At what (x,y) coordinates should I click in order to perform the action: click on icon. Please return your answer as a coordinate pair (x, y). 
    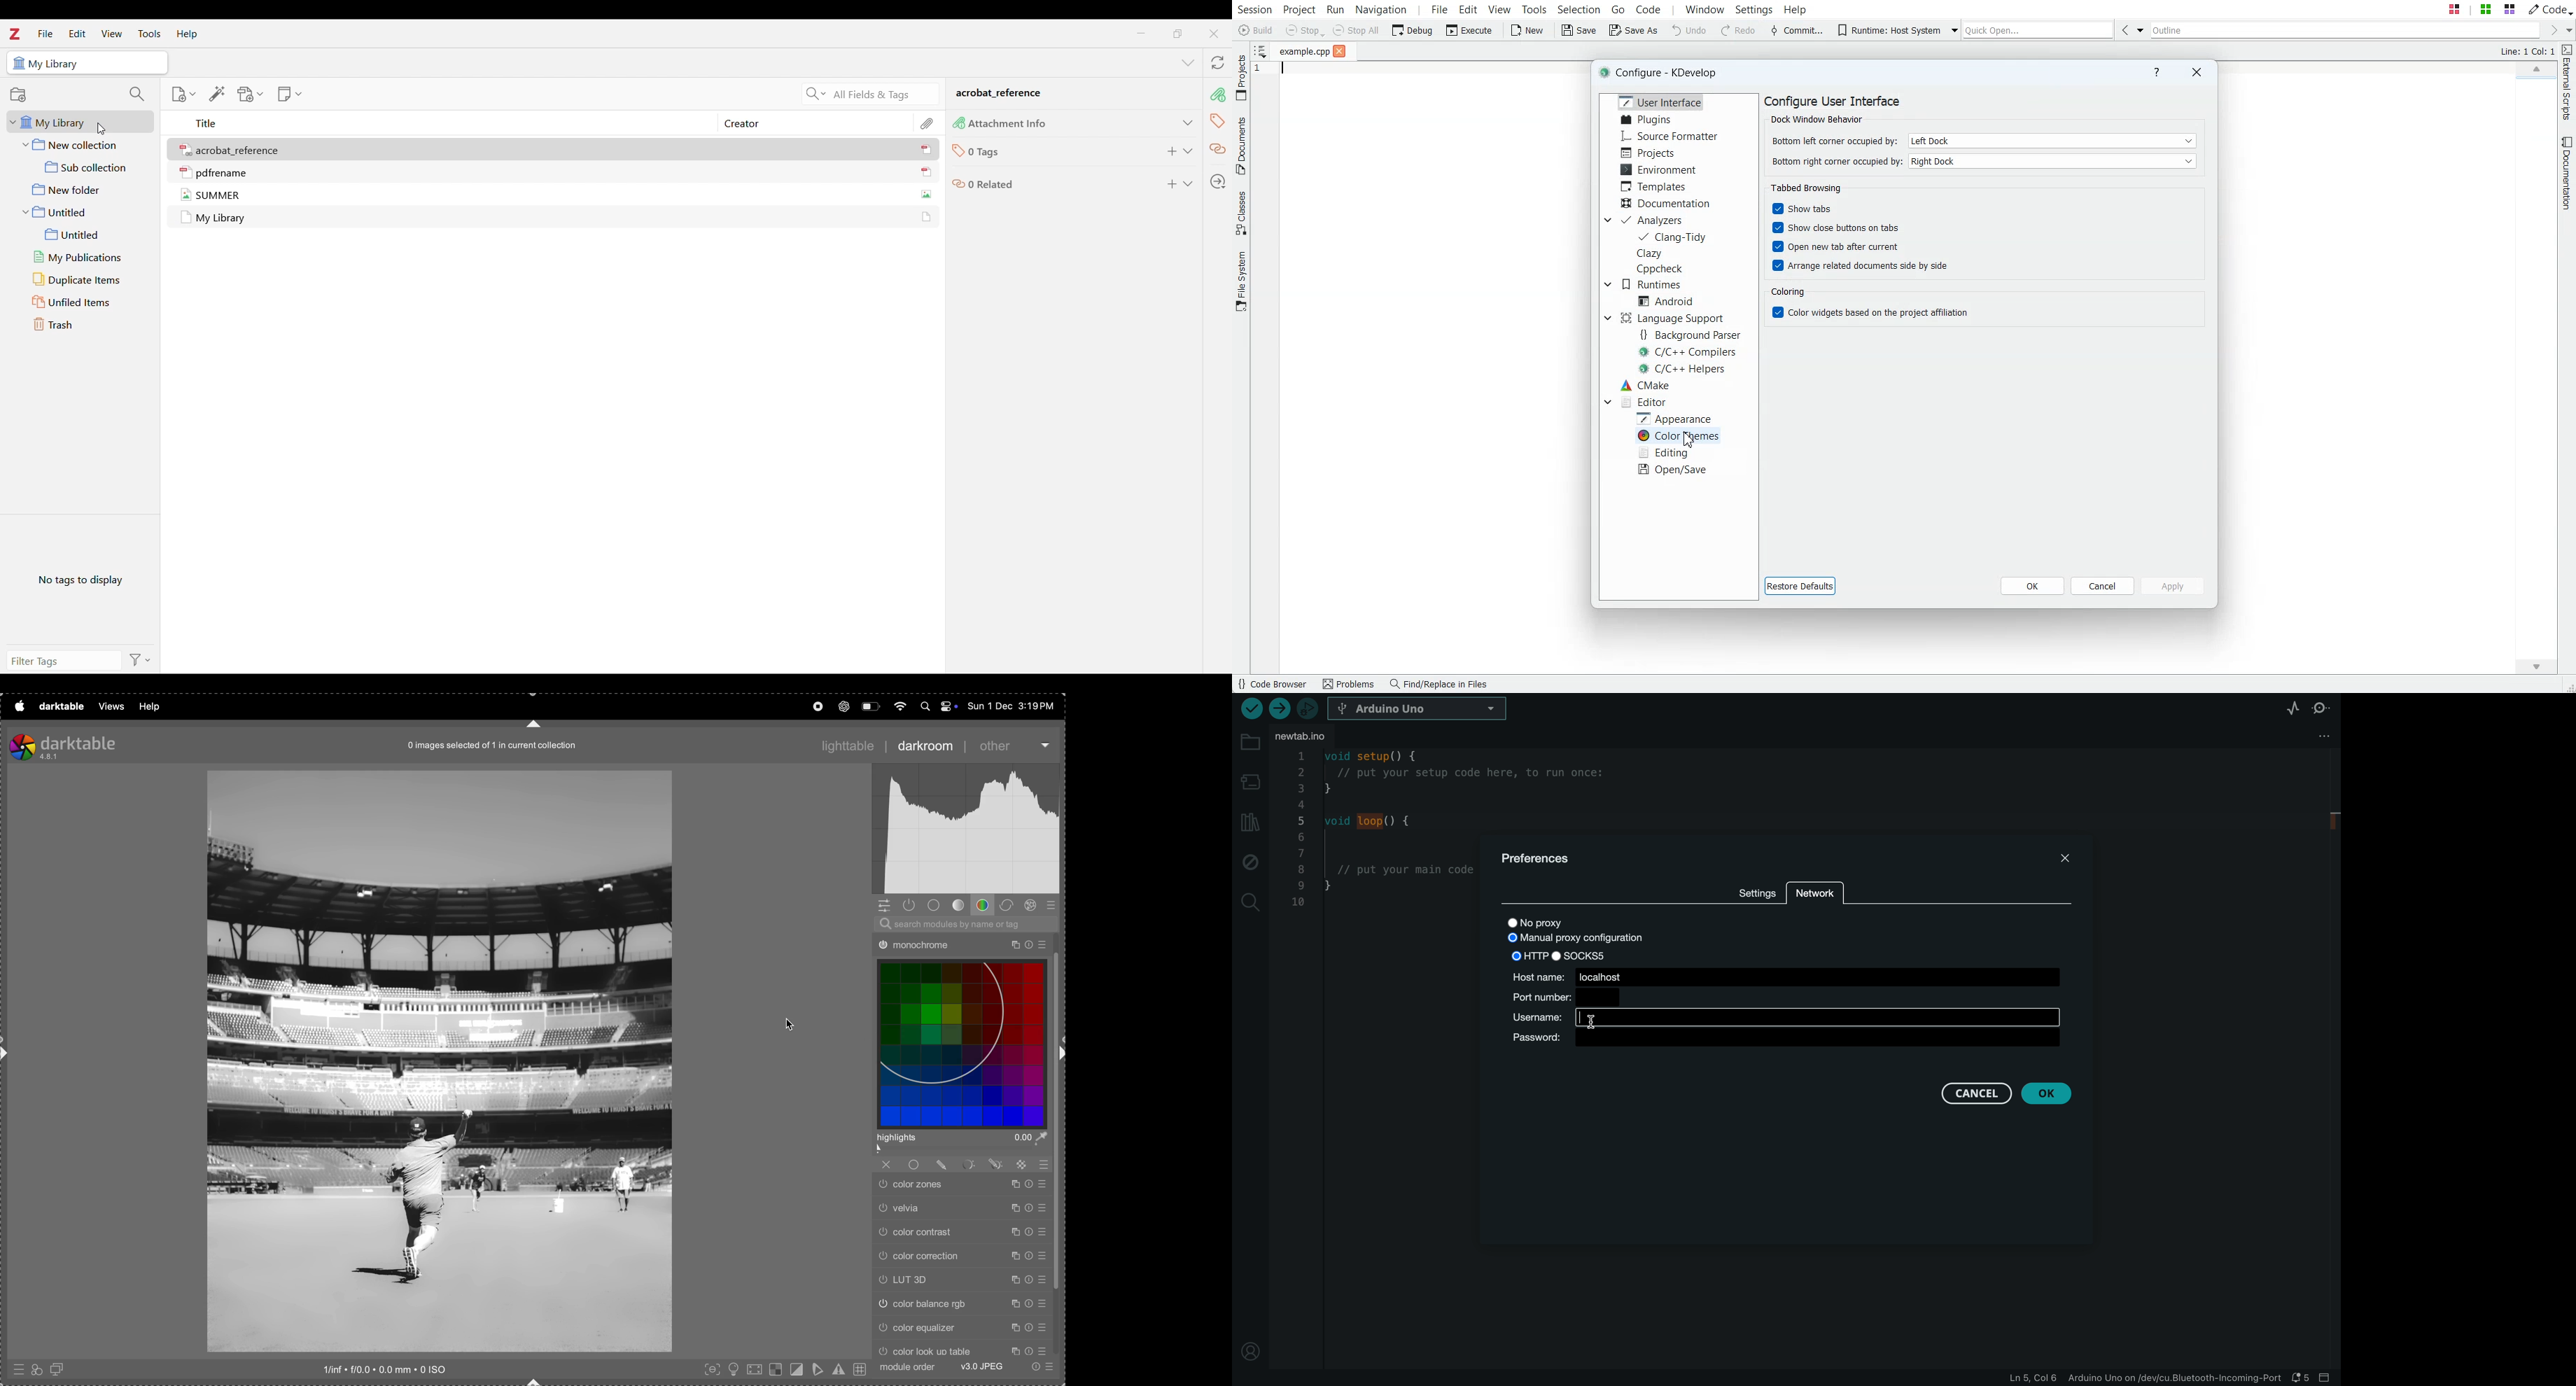
    Looking at the image, I should click on (927, 194).